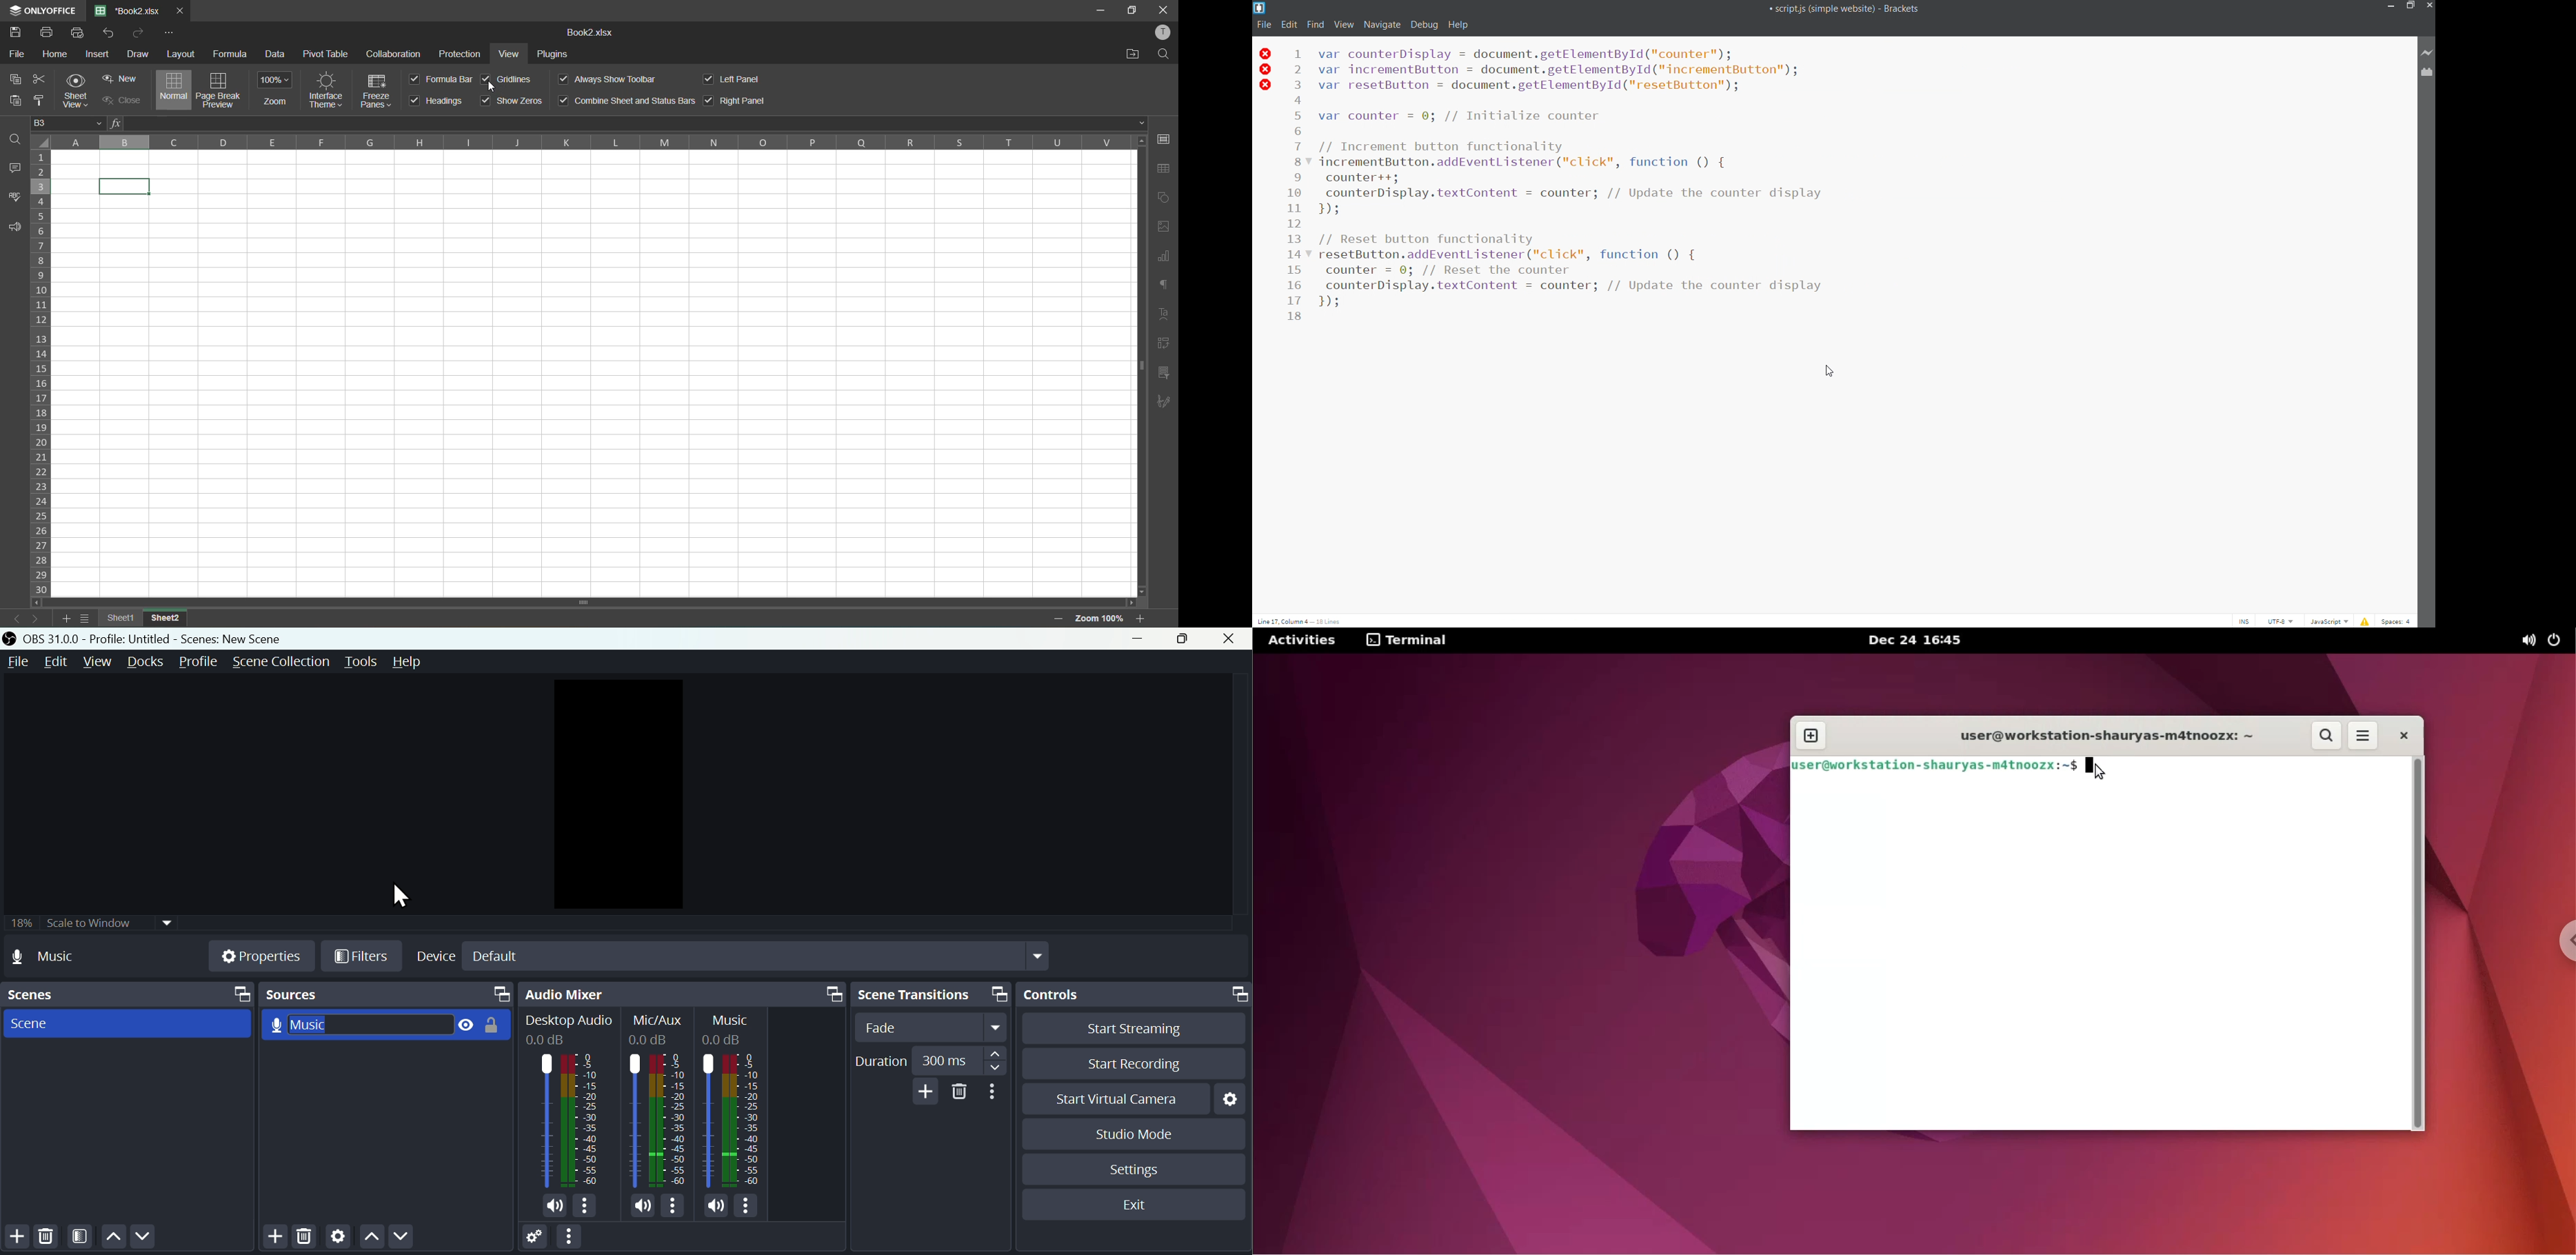 This screenshot has height=1260, width=2576. I want to click on formula bar, so click(440, 79).